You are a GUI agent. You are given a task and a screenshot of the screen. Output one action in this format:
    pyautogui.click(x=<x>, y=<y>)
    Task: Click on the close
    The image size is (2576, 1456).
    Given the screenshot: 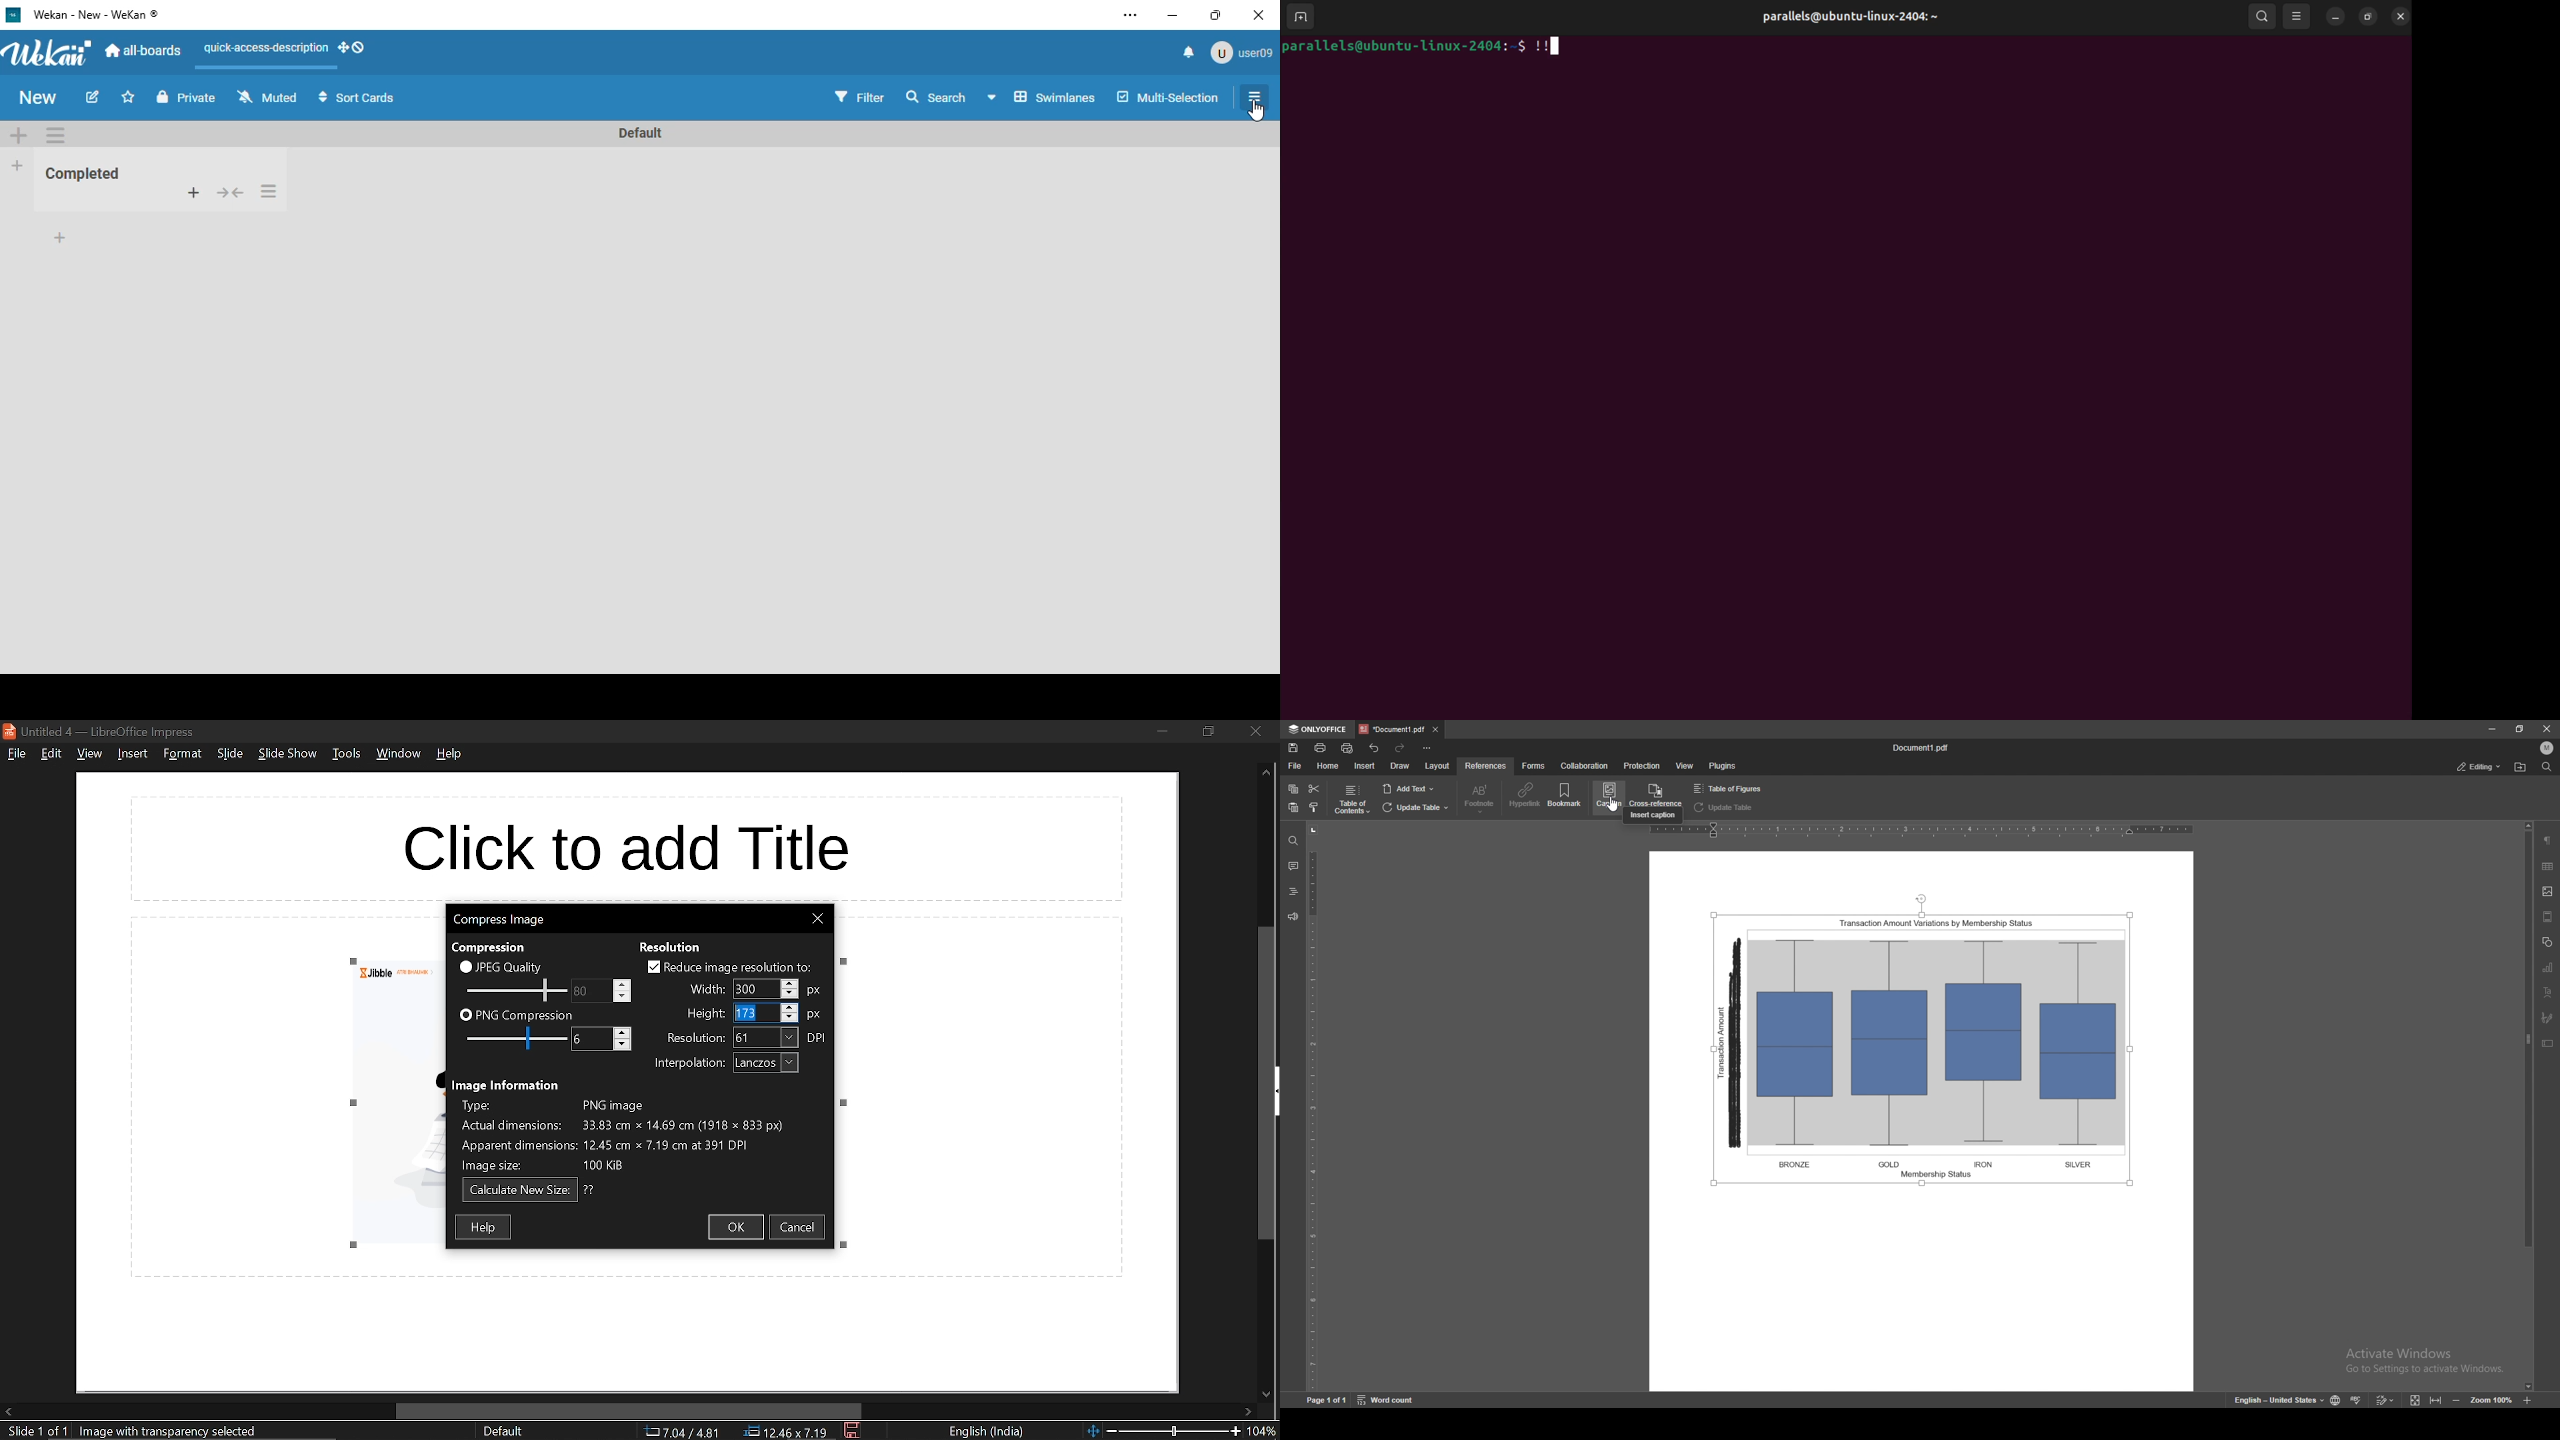 What is the action you would take?
    pyautogui.click(x=2401, y=16)
    